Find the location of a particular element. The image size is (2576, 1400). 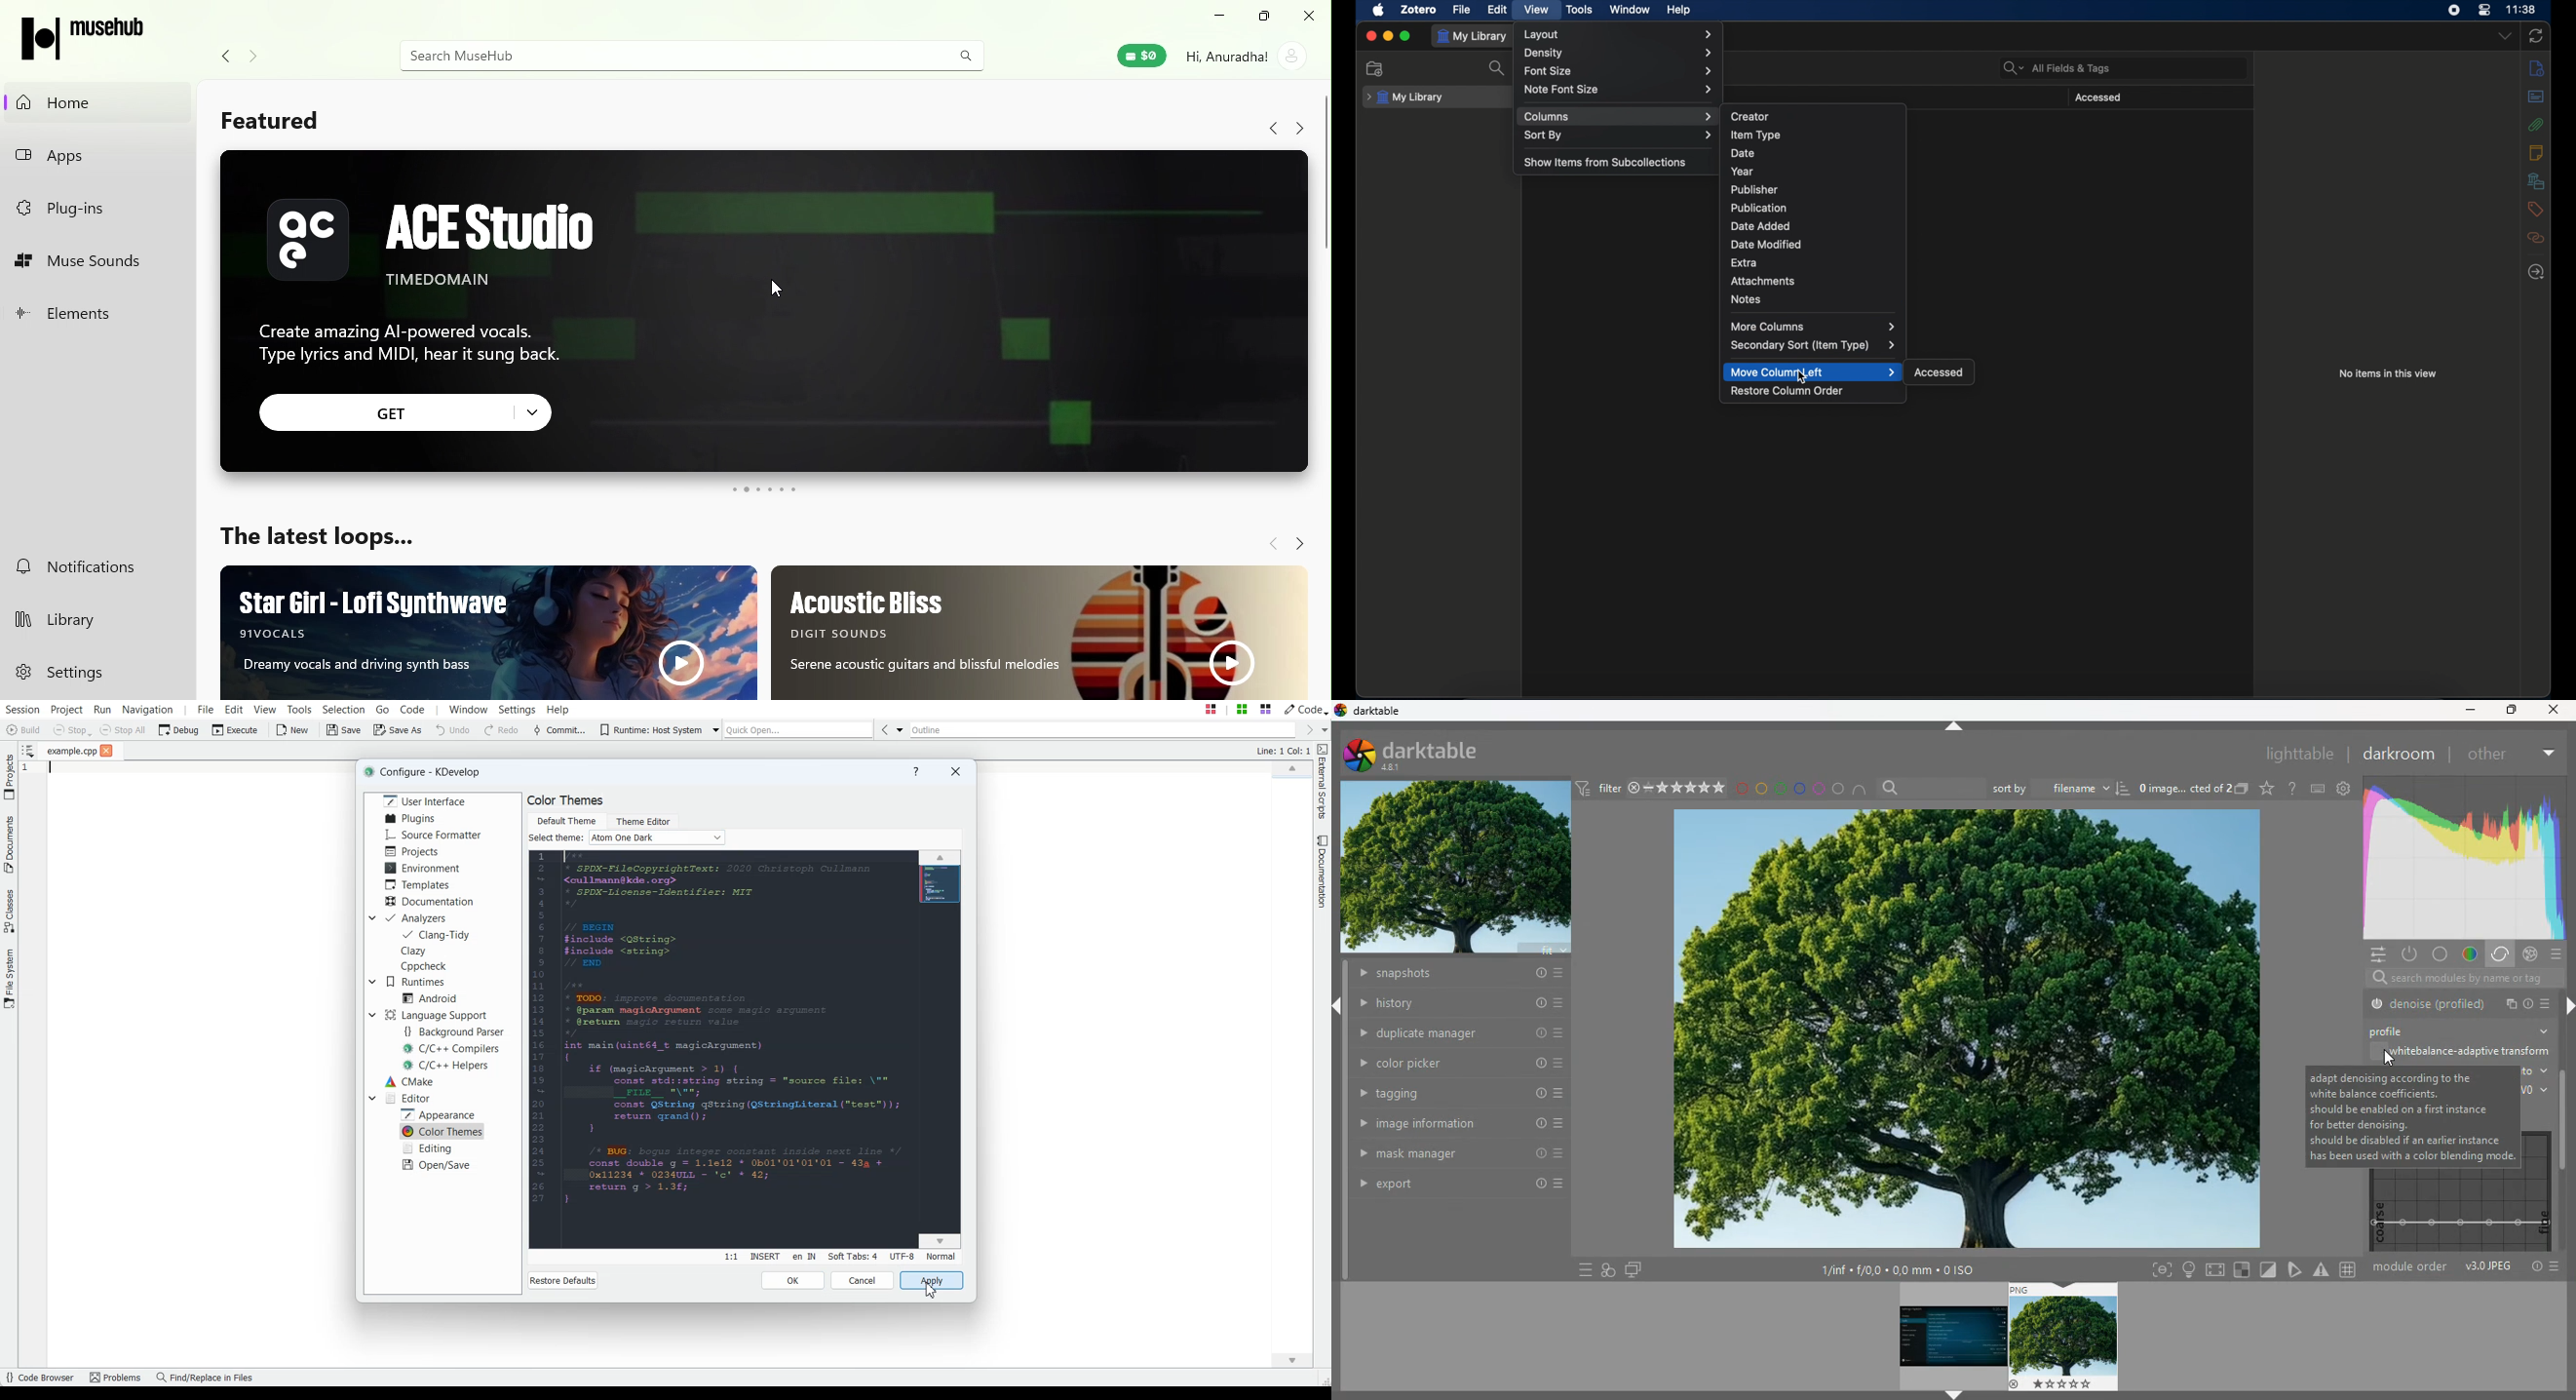

screen is located at coordinates (1634, 1271).